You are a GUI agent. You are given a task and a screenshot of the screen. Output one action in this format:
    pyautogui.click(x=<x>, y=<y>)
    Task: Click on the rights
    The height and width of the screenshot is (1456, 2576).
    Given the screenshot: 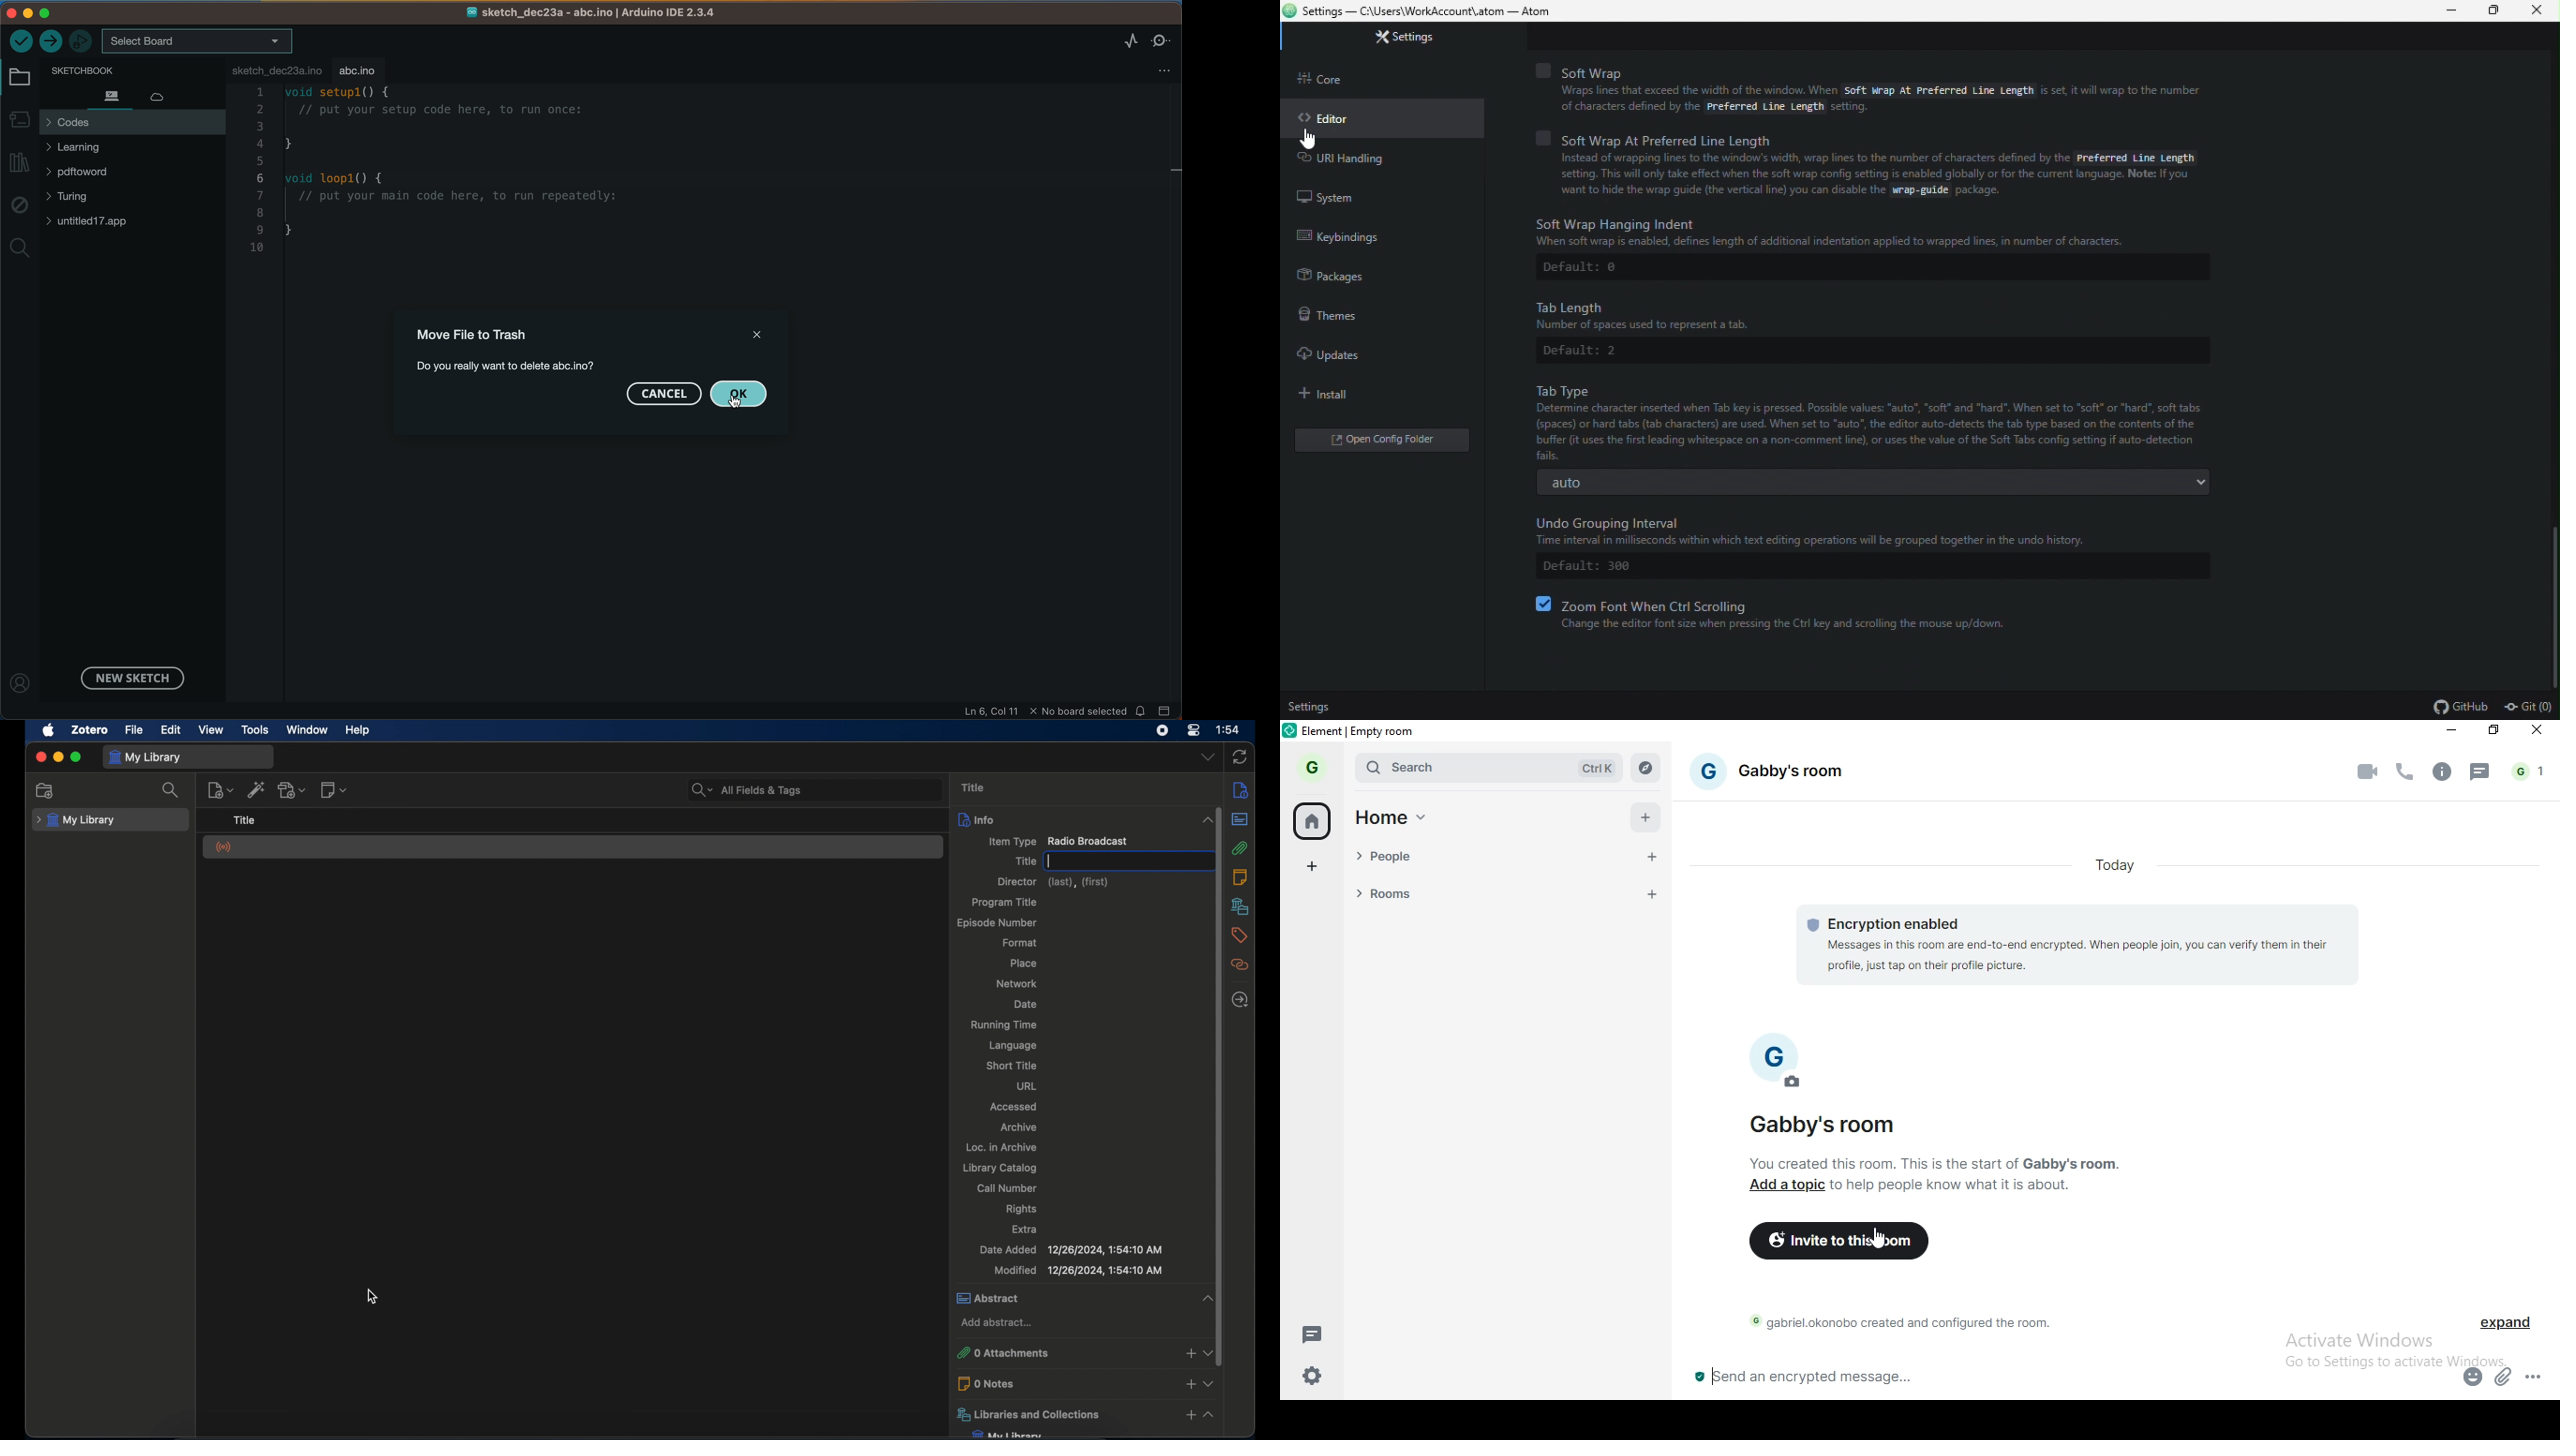 What is the action you would take?
    pyautogui.click(x=1023, y=1210)
    